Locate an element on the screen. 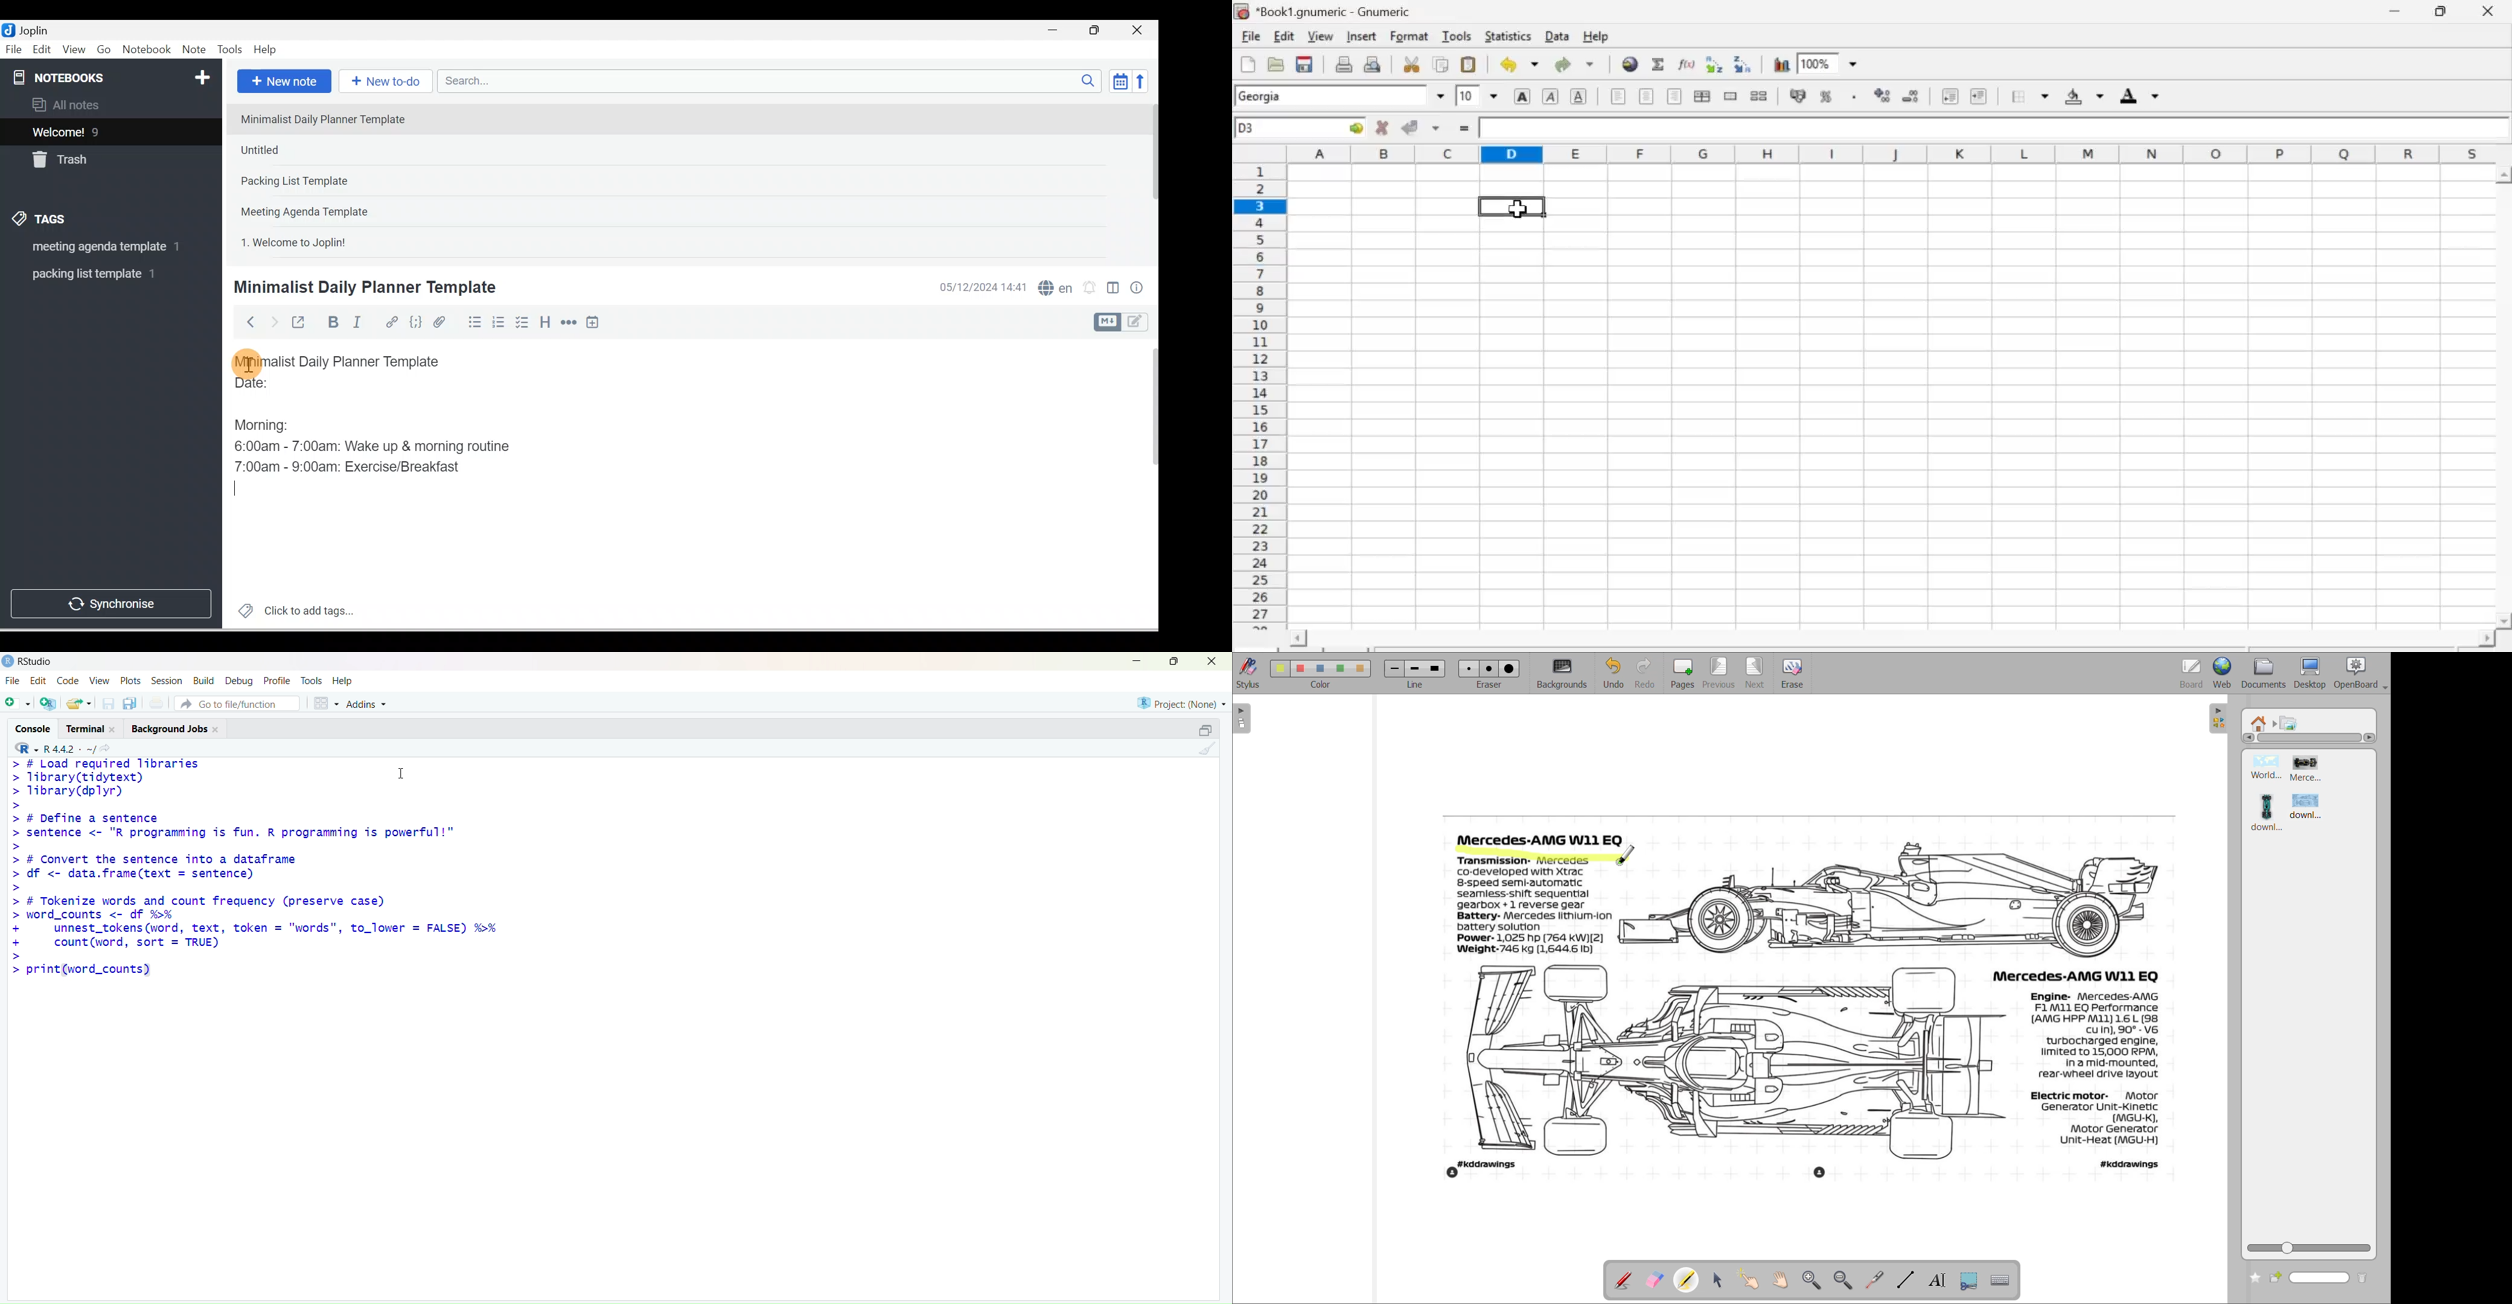 Image resolution: width=2520 pixels, height=1316 pixels. cursor is located at coordinates (402, 775).